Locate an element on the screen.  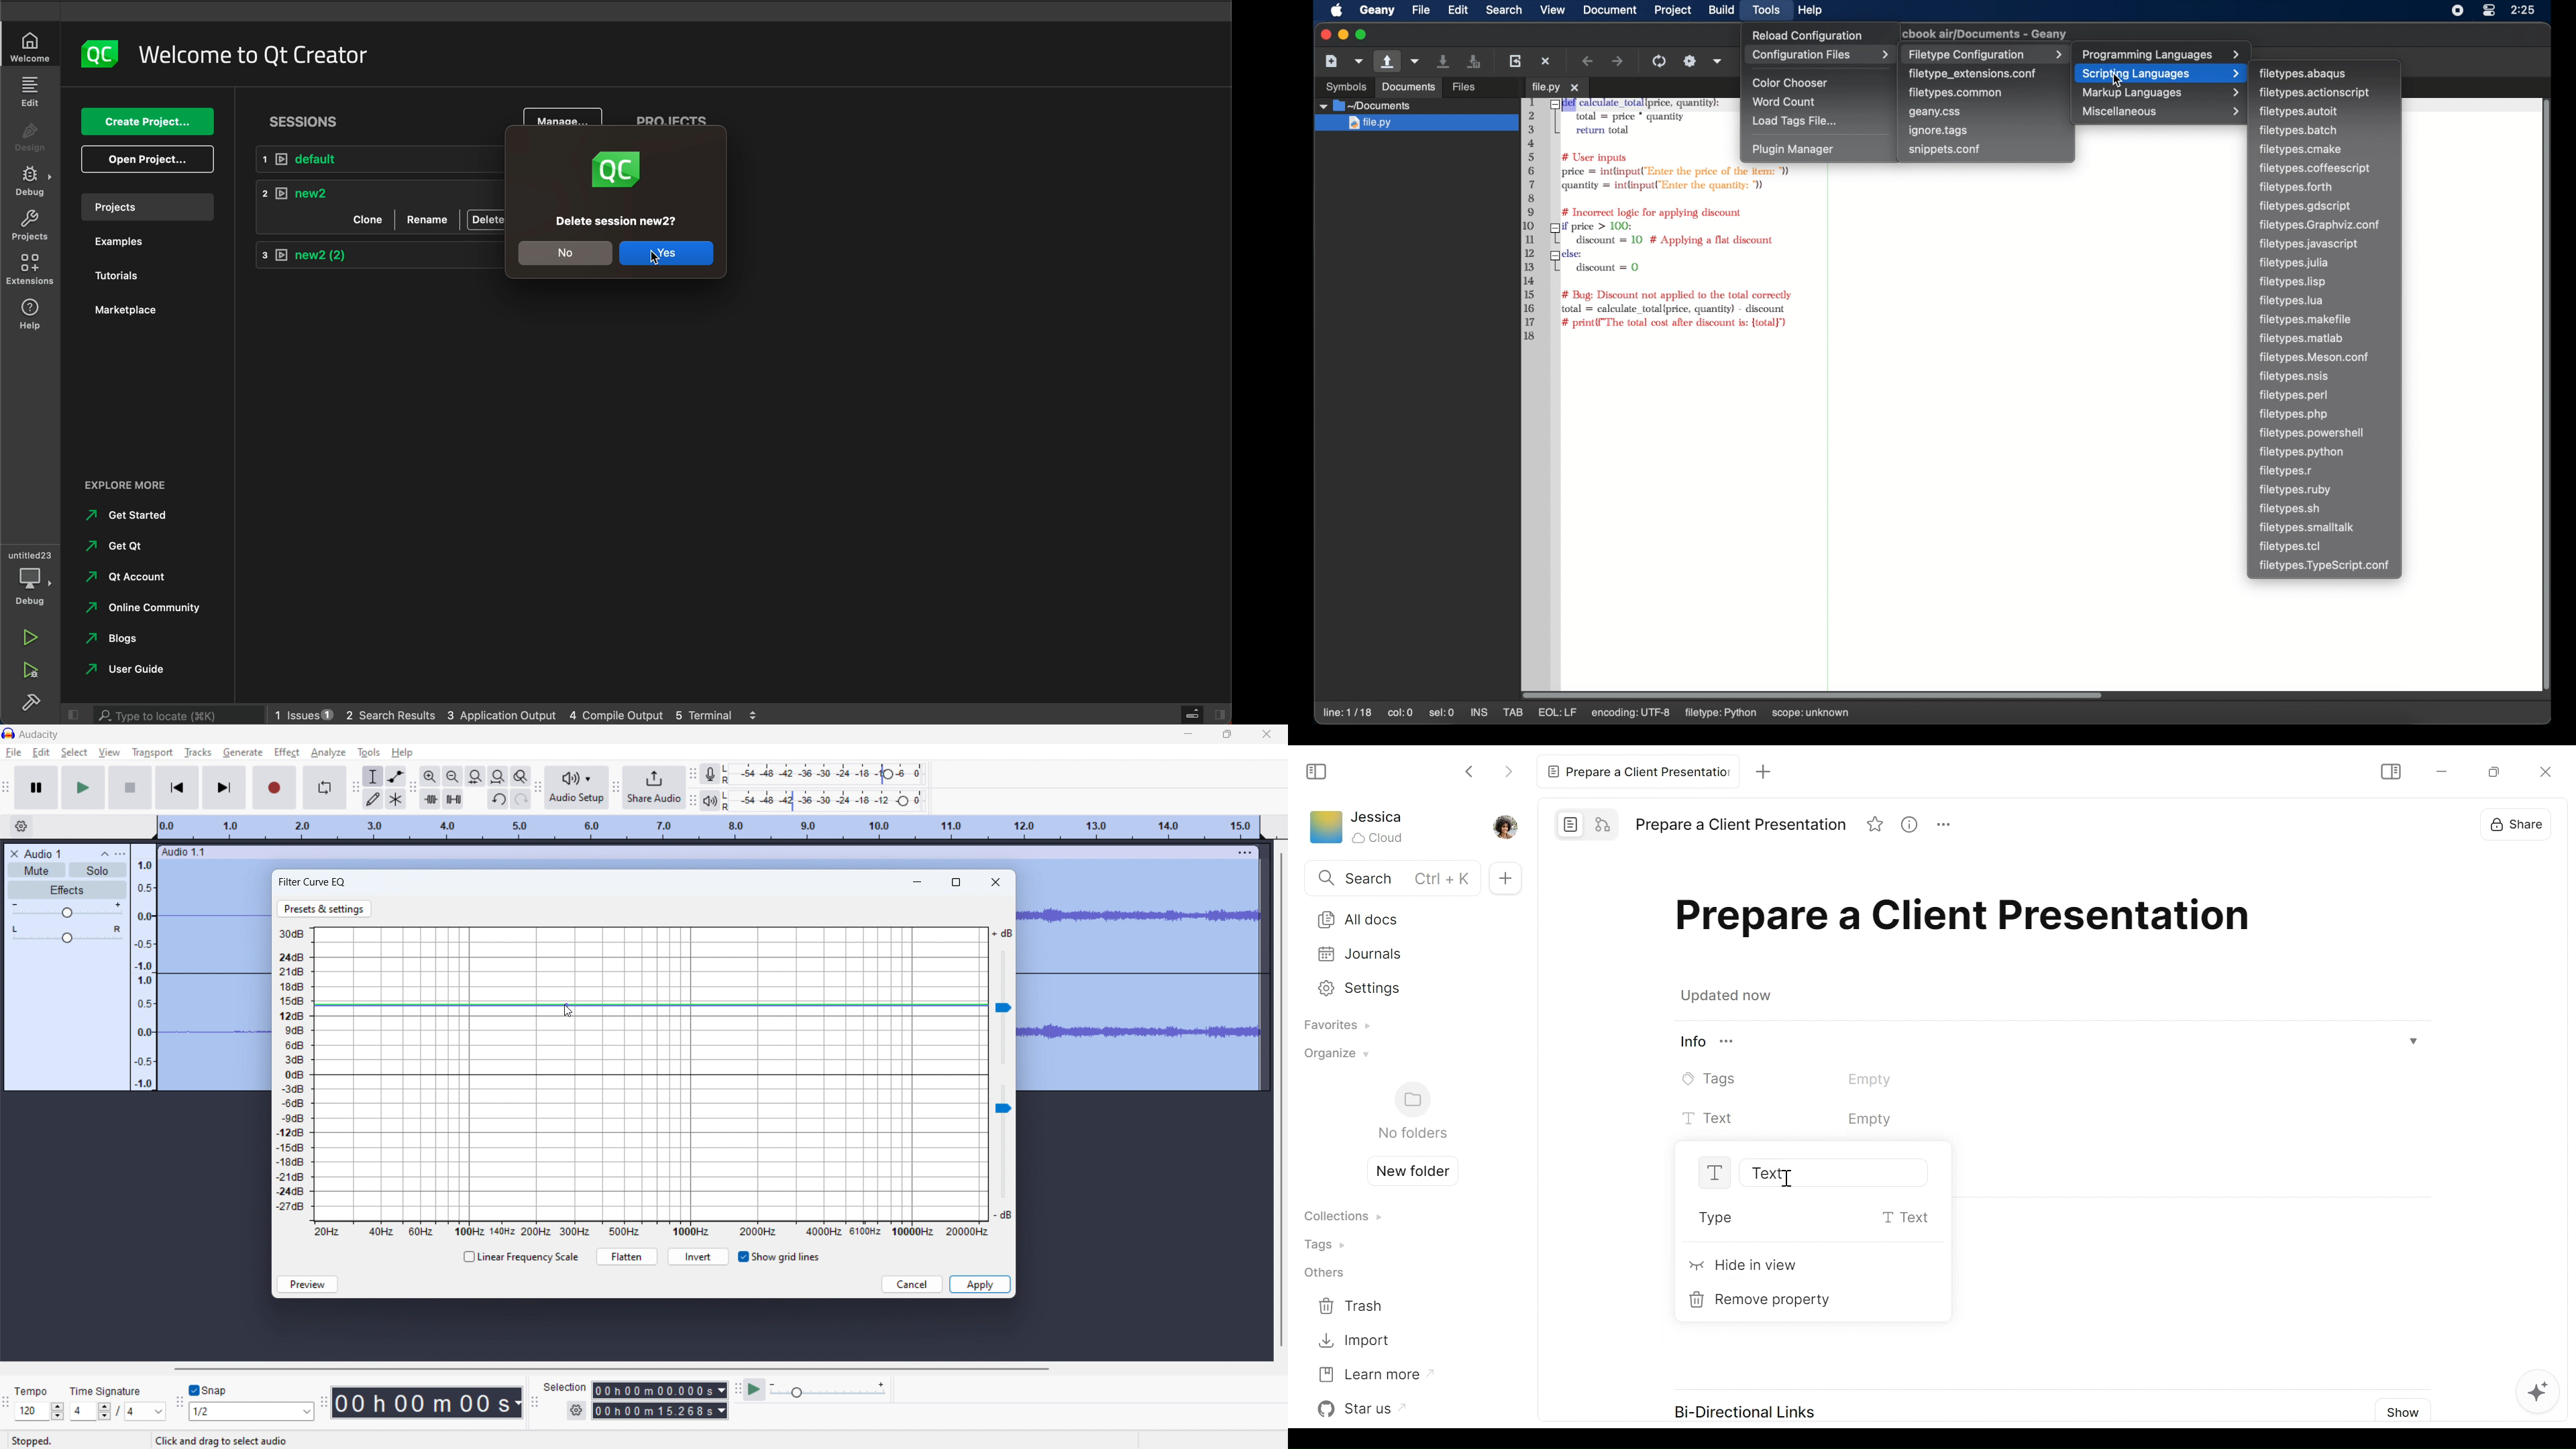
Folders is located at coordinates (1411, 1112).